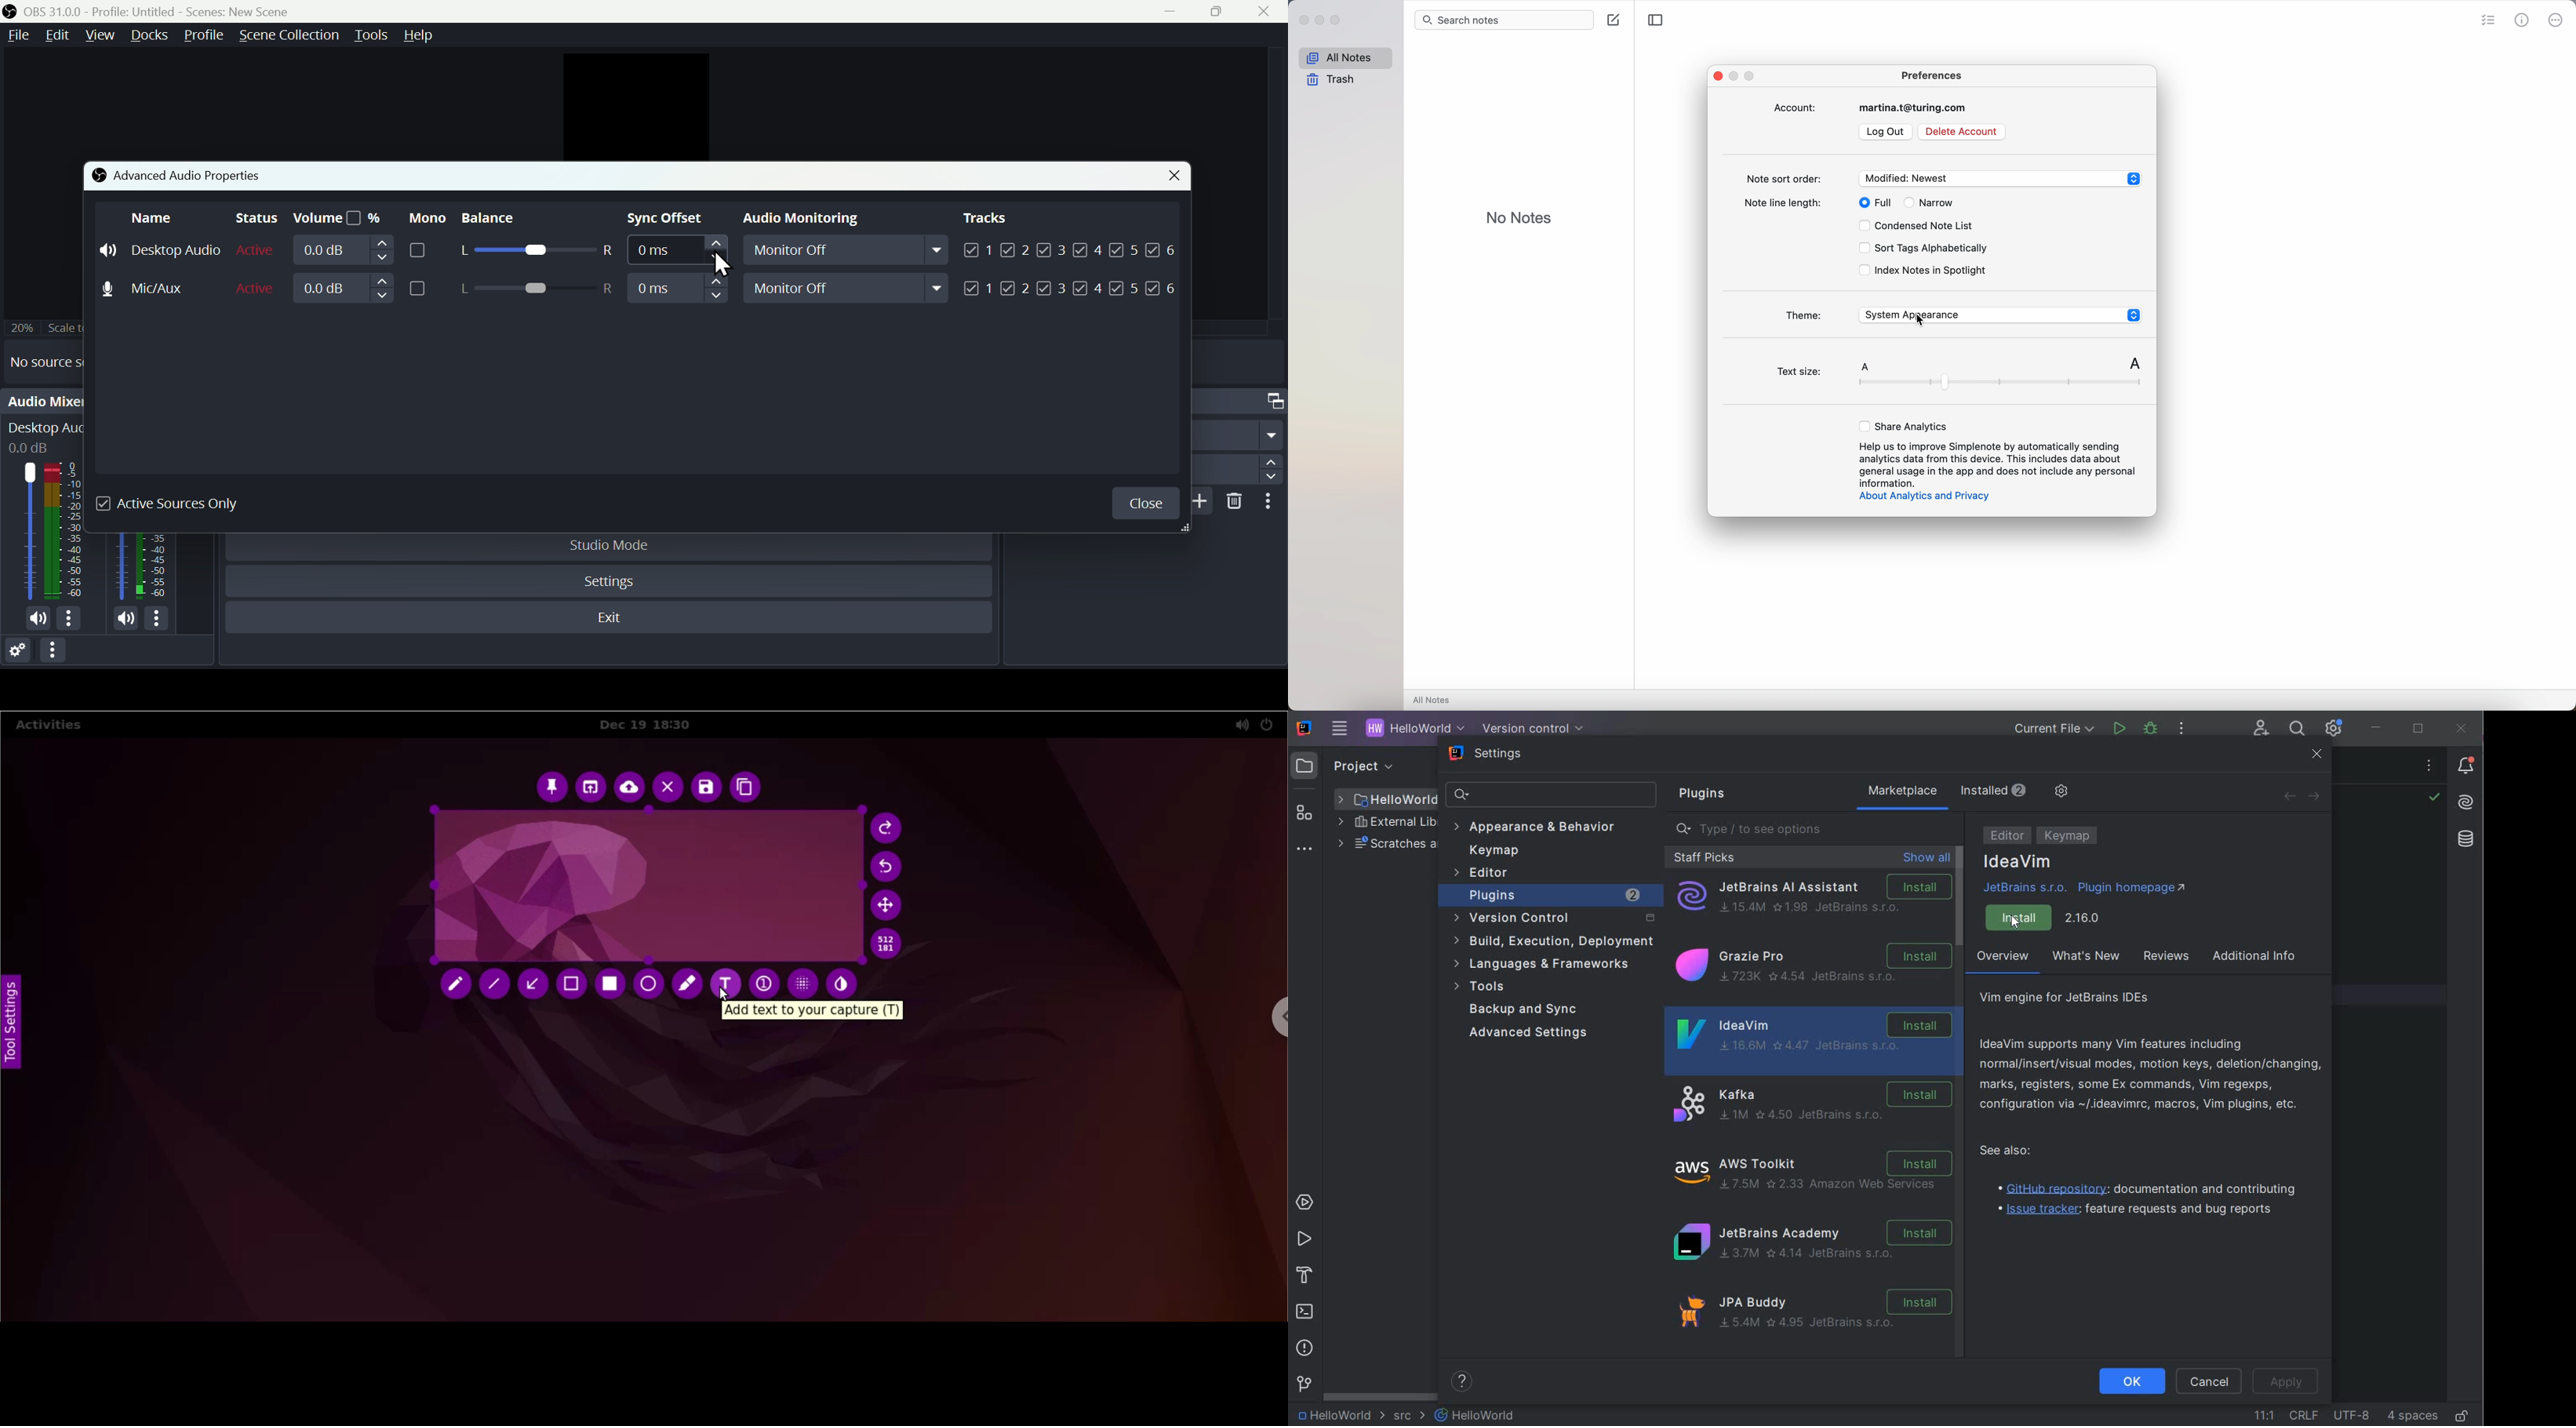 The width and height of the screenshot is (2576, 1428). What do you see at coordinates (1505, 20) in the screenshot?
I see `search bar` at bounding box center [1505, 20].